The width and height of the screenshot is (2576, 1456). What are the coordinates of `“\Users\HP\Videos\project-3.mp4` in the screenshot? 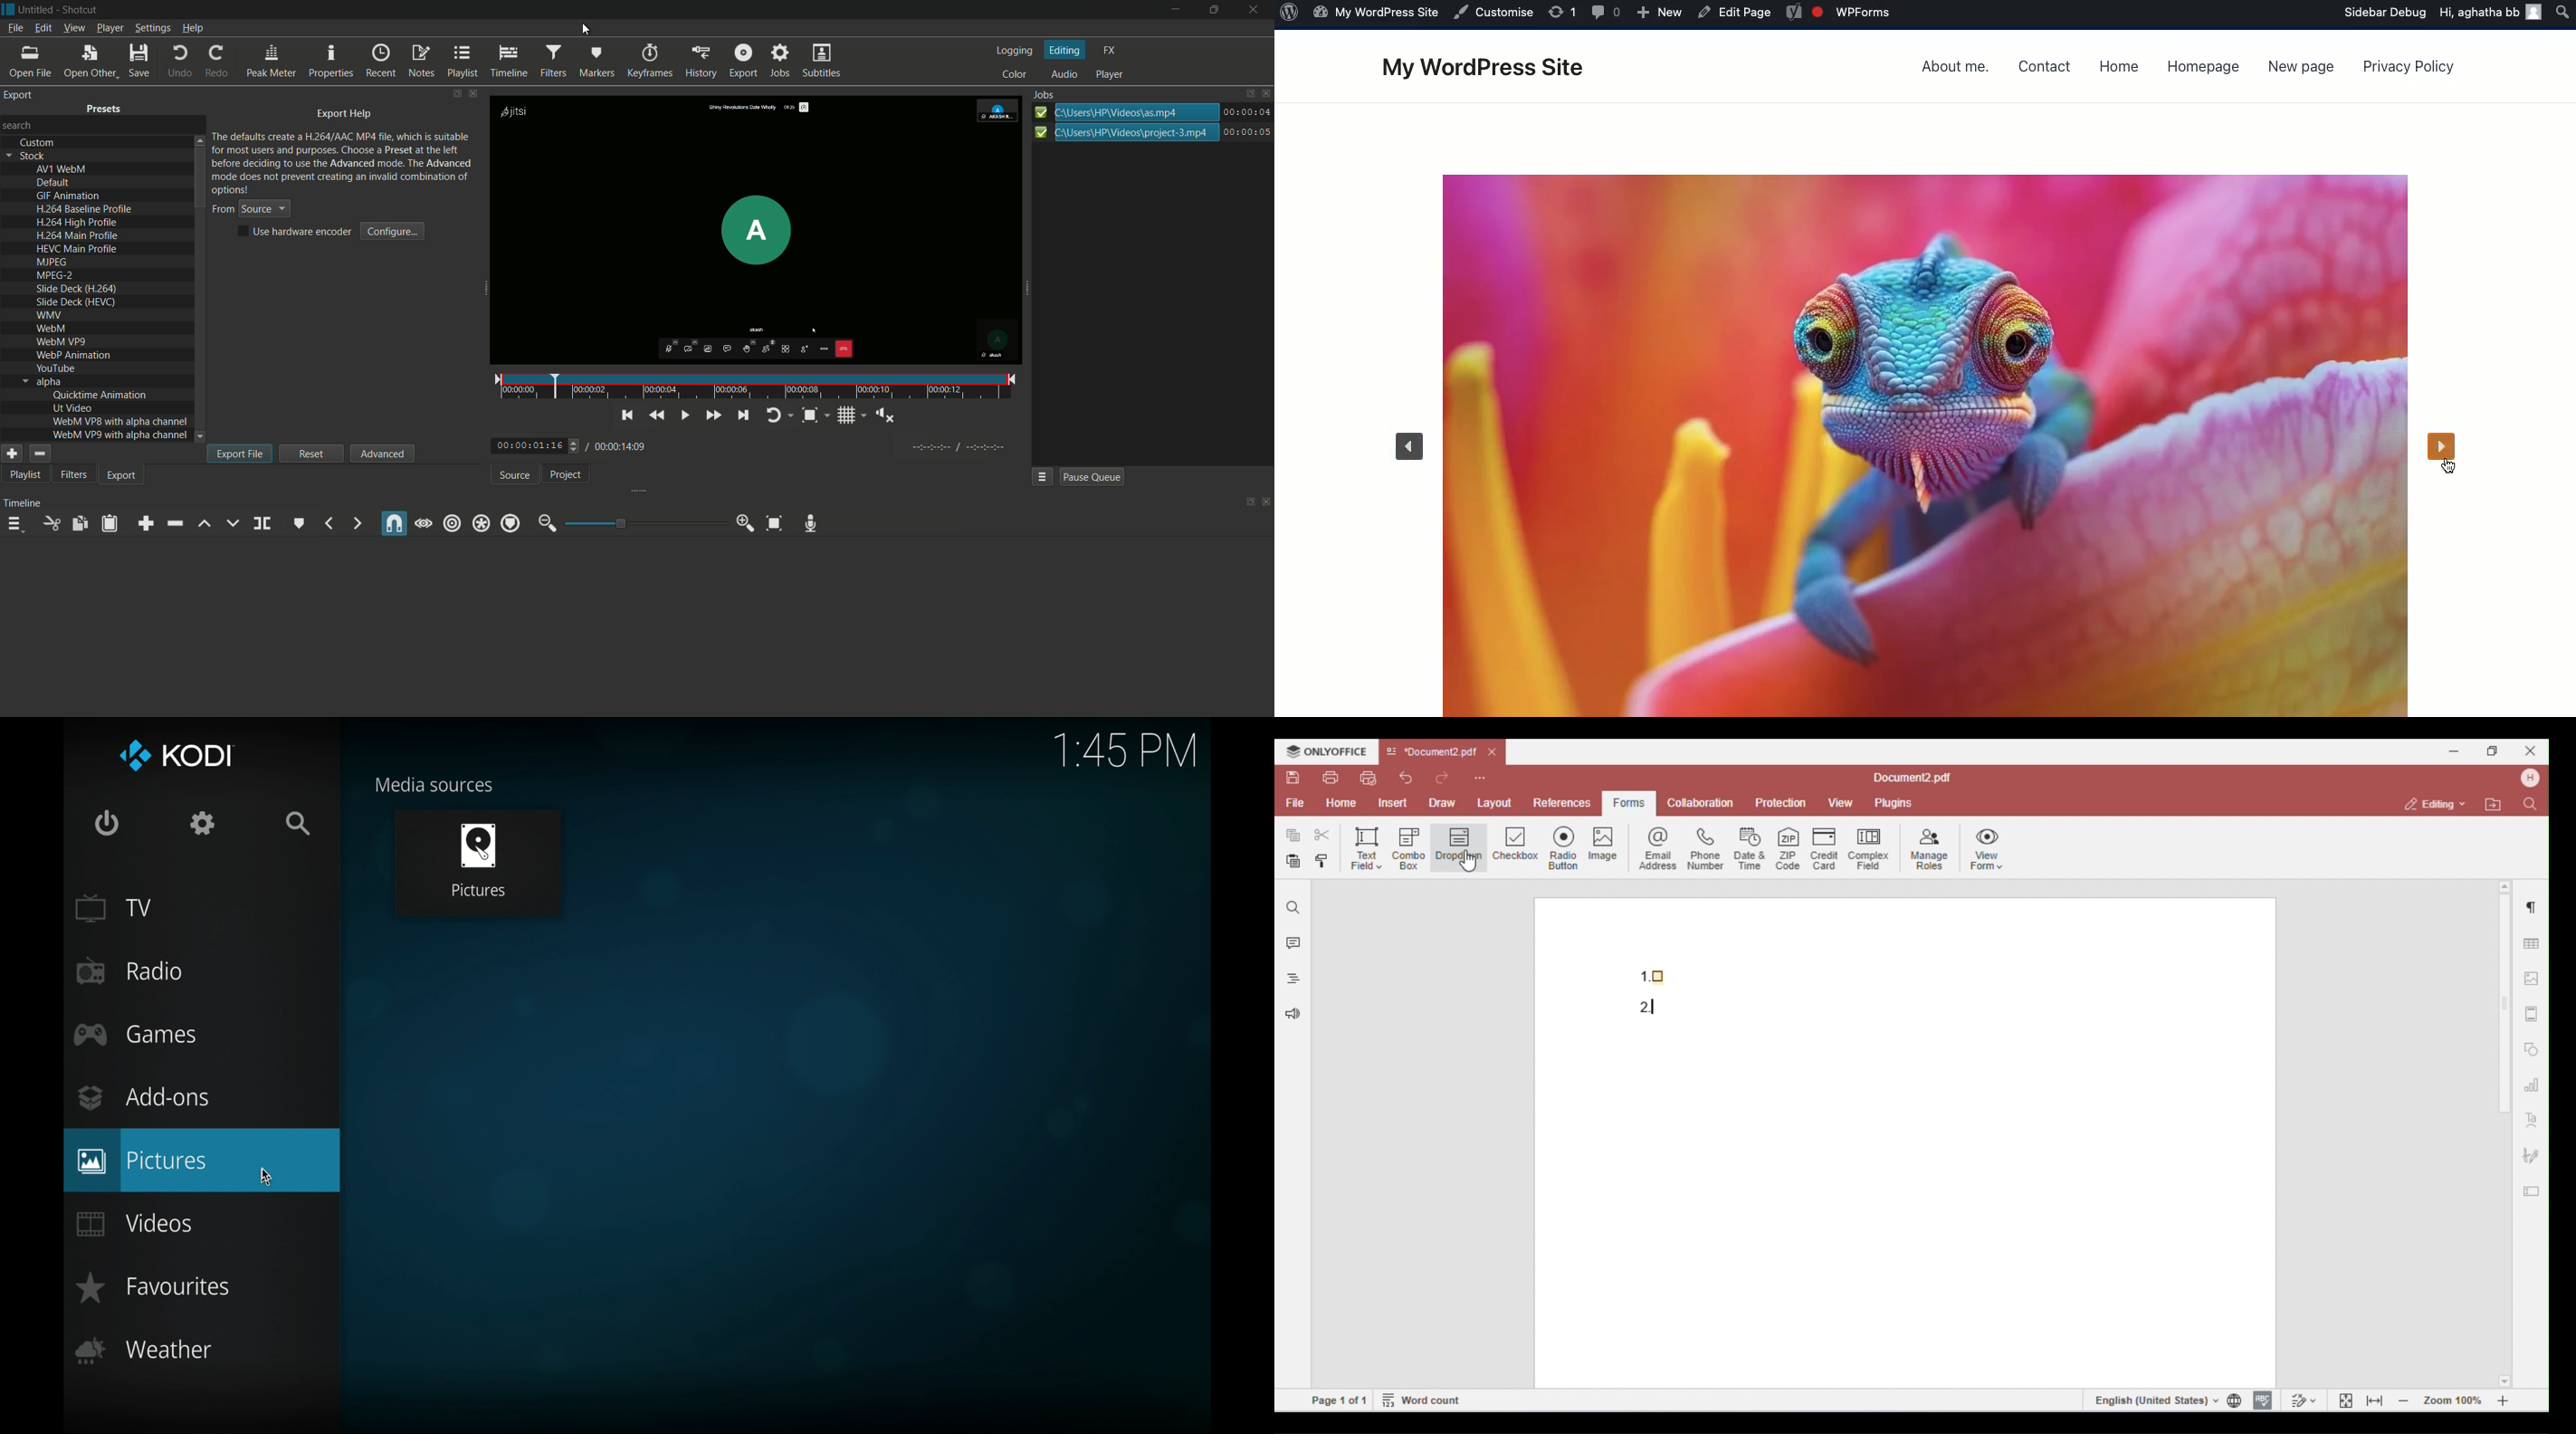 It's located at (1151, 135).